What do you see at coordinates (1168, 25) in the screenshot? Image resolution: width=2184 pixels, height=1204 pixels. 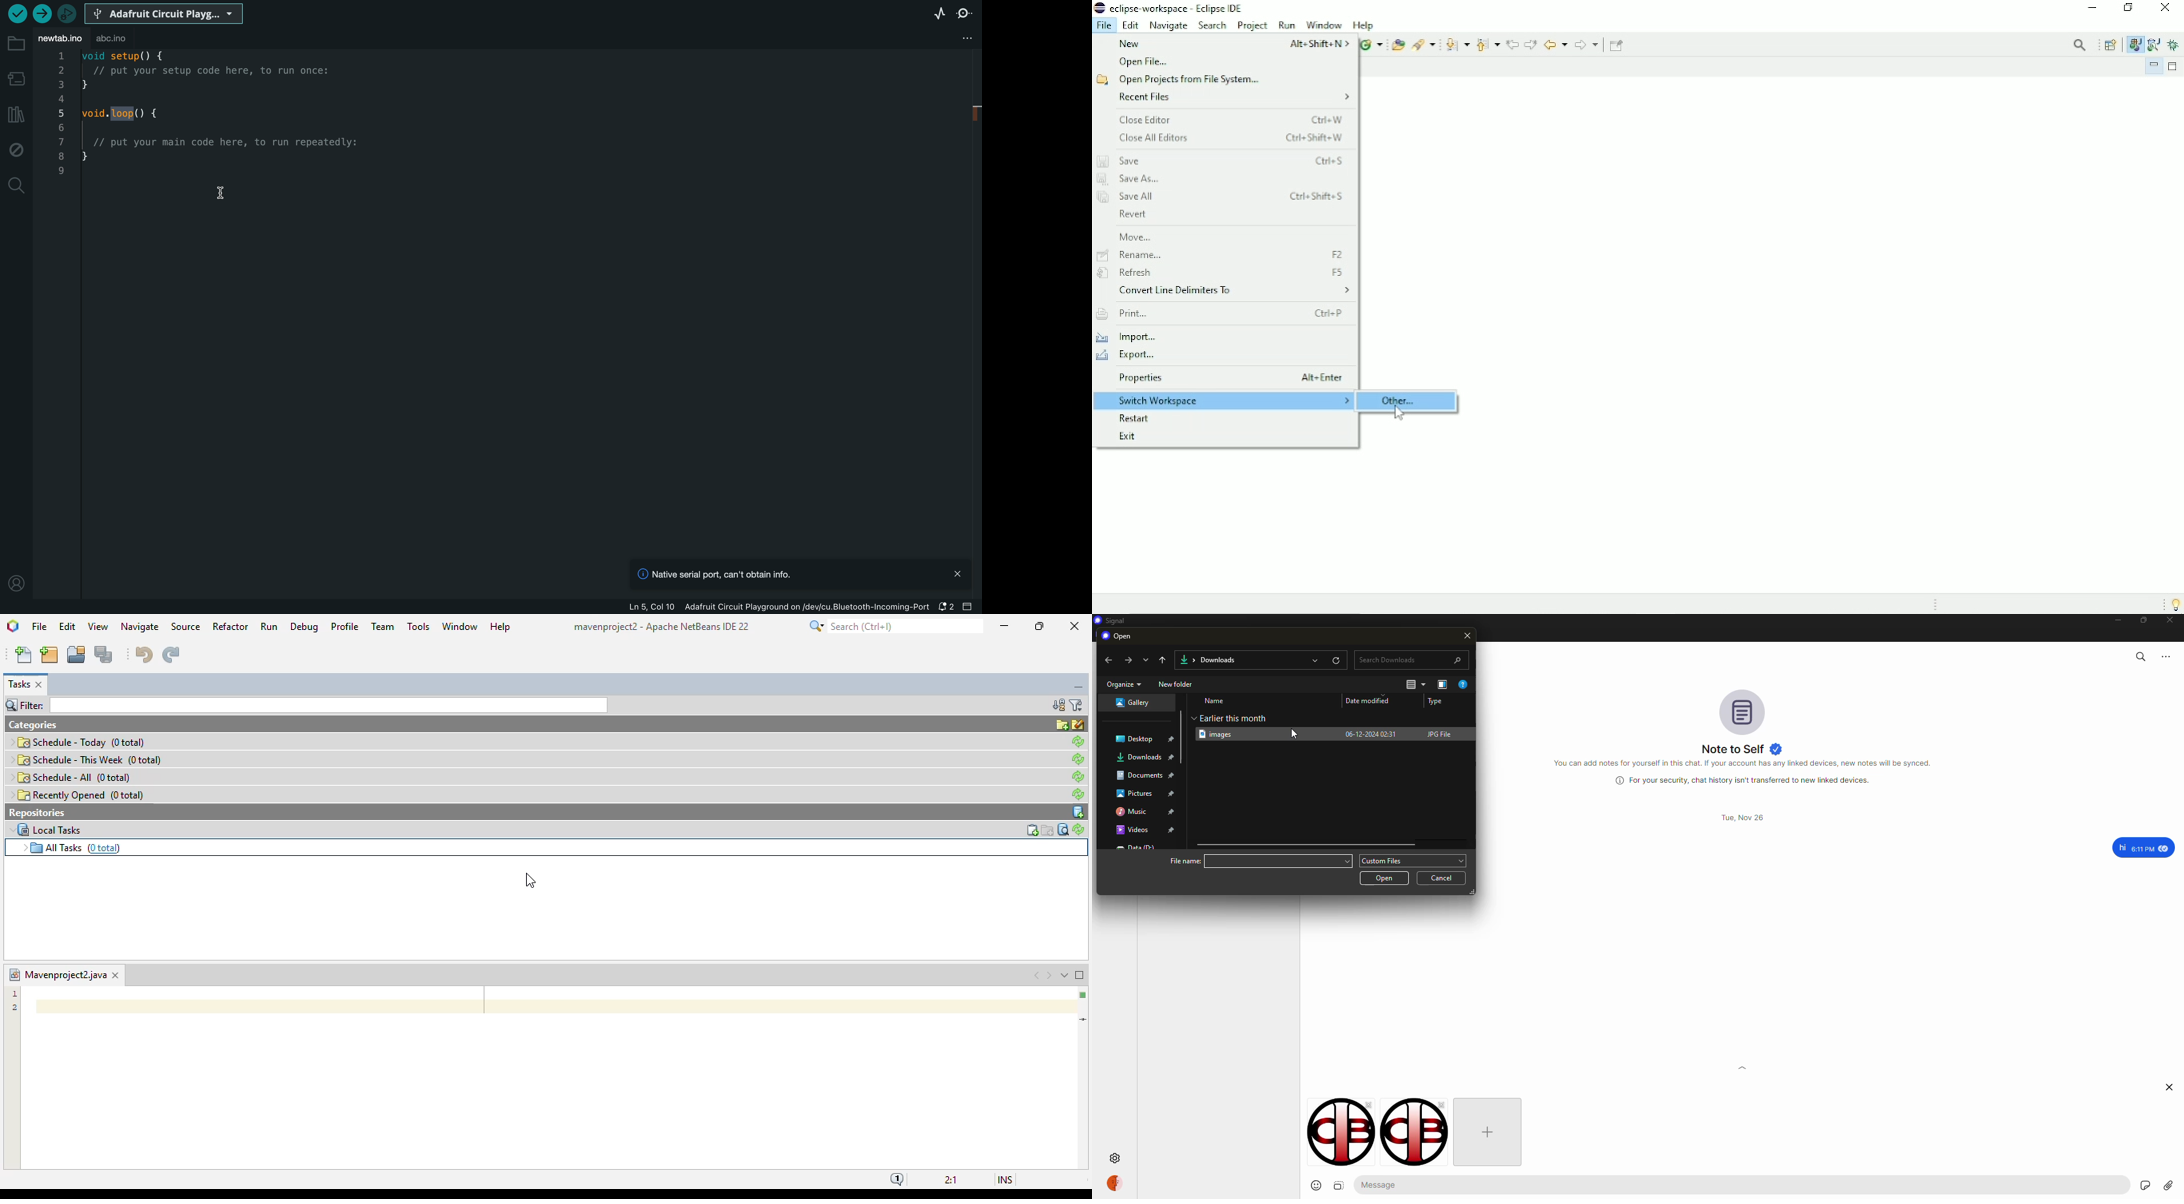 I see `Navigate` at bounding box center [1168, 25].